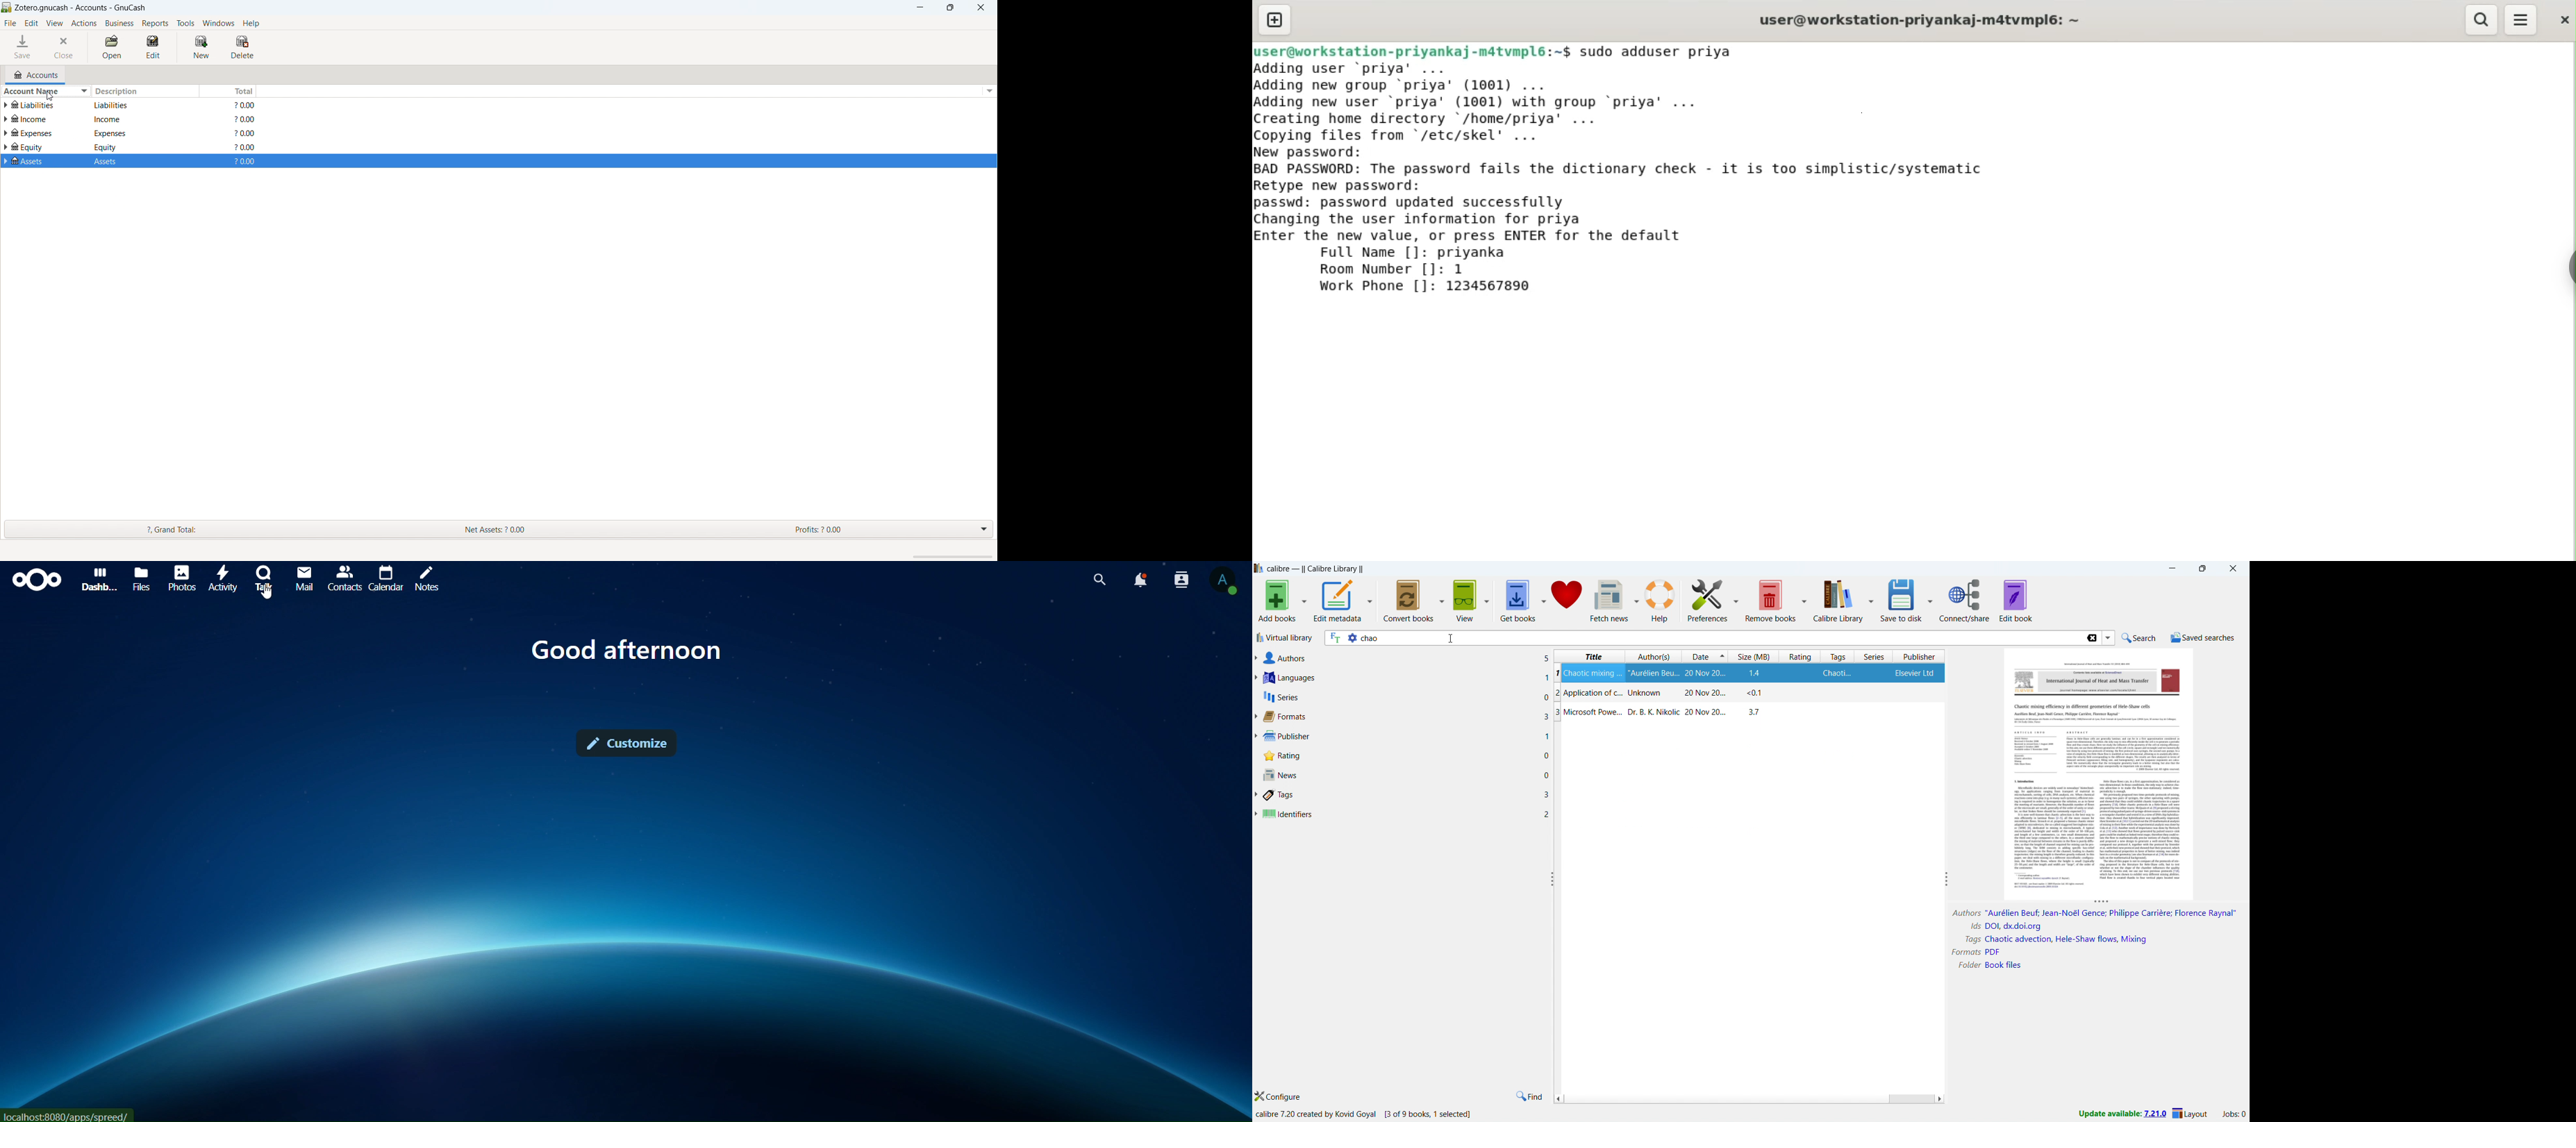 The image size is (2576, 1148). I want to click on Net Assets: 20.00, so click(509, 529).